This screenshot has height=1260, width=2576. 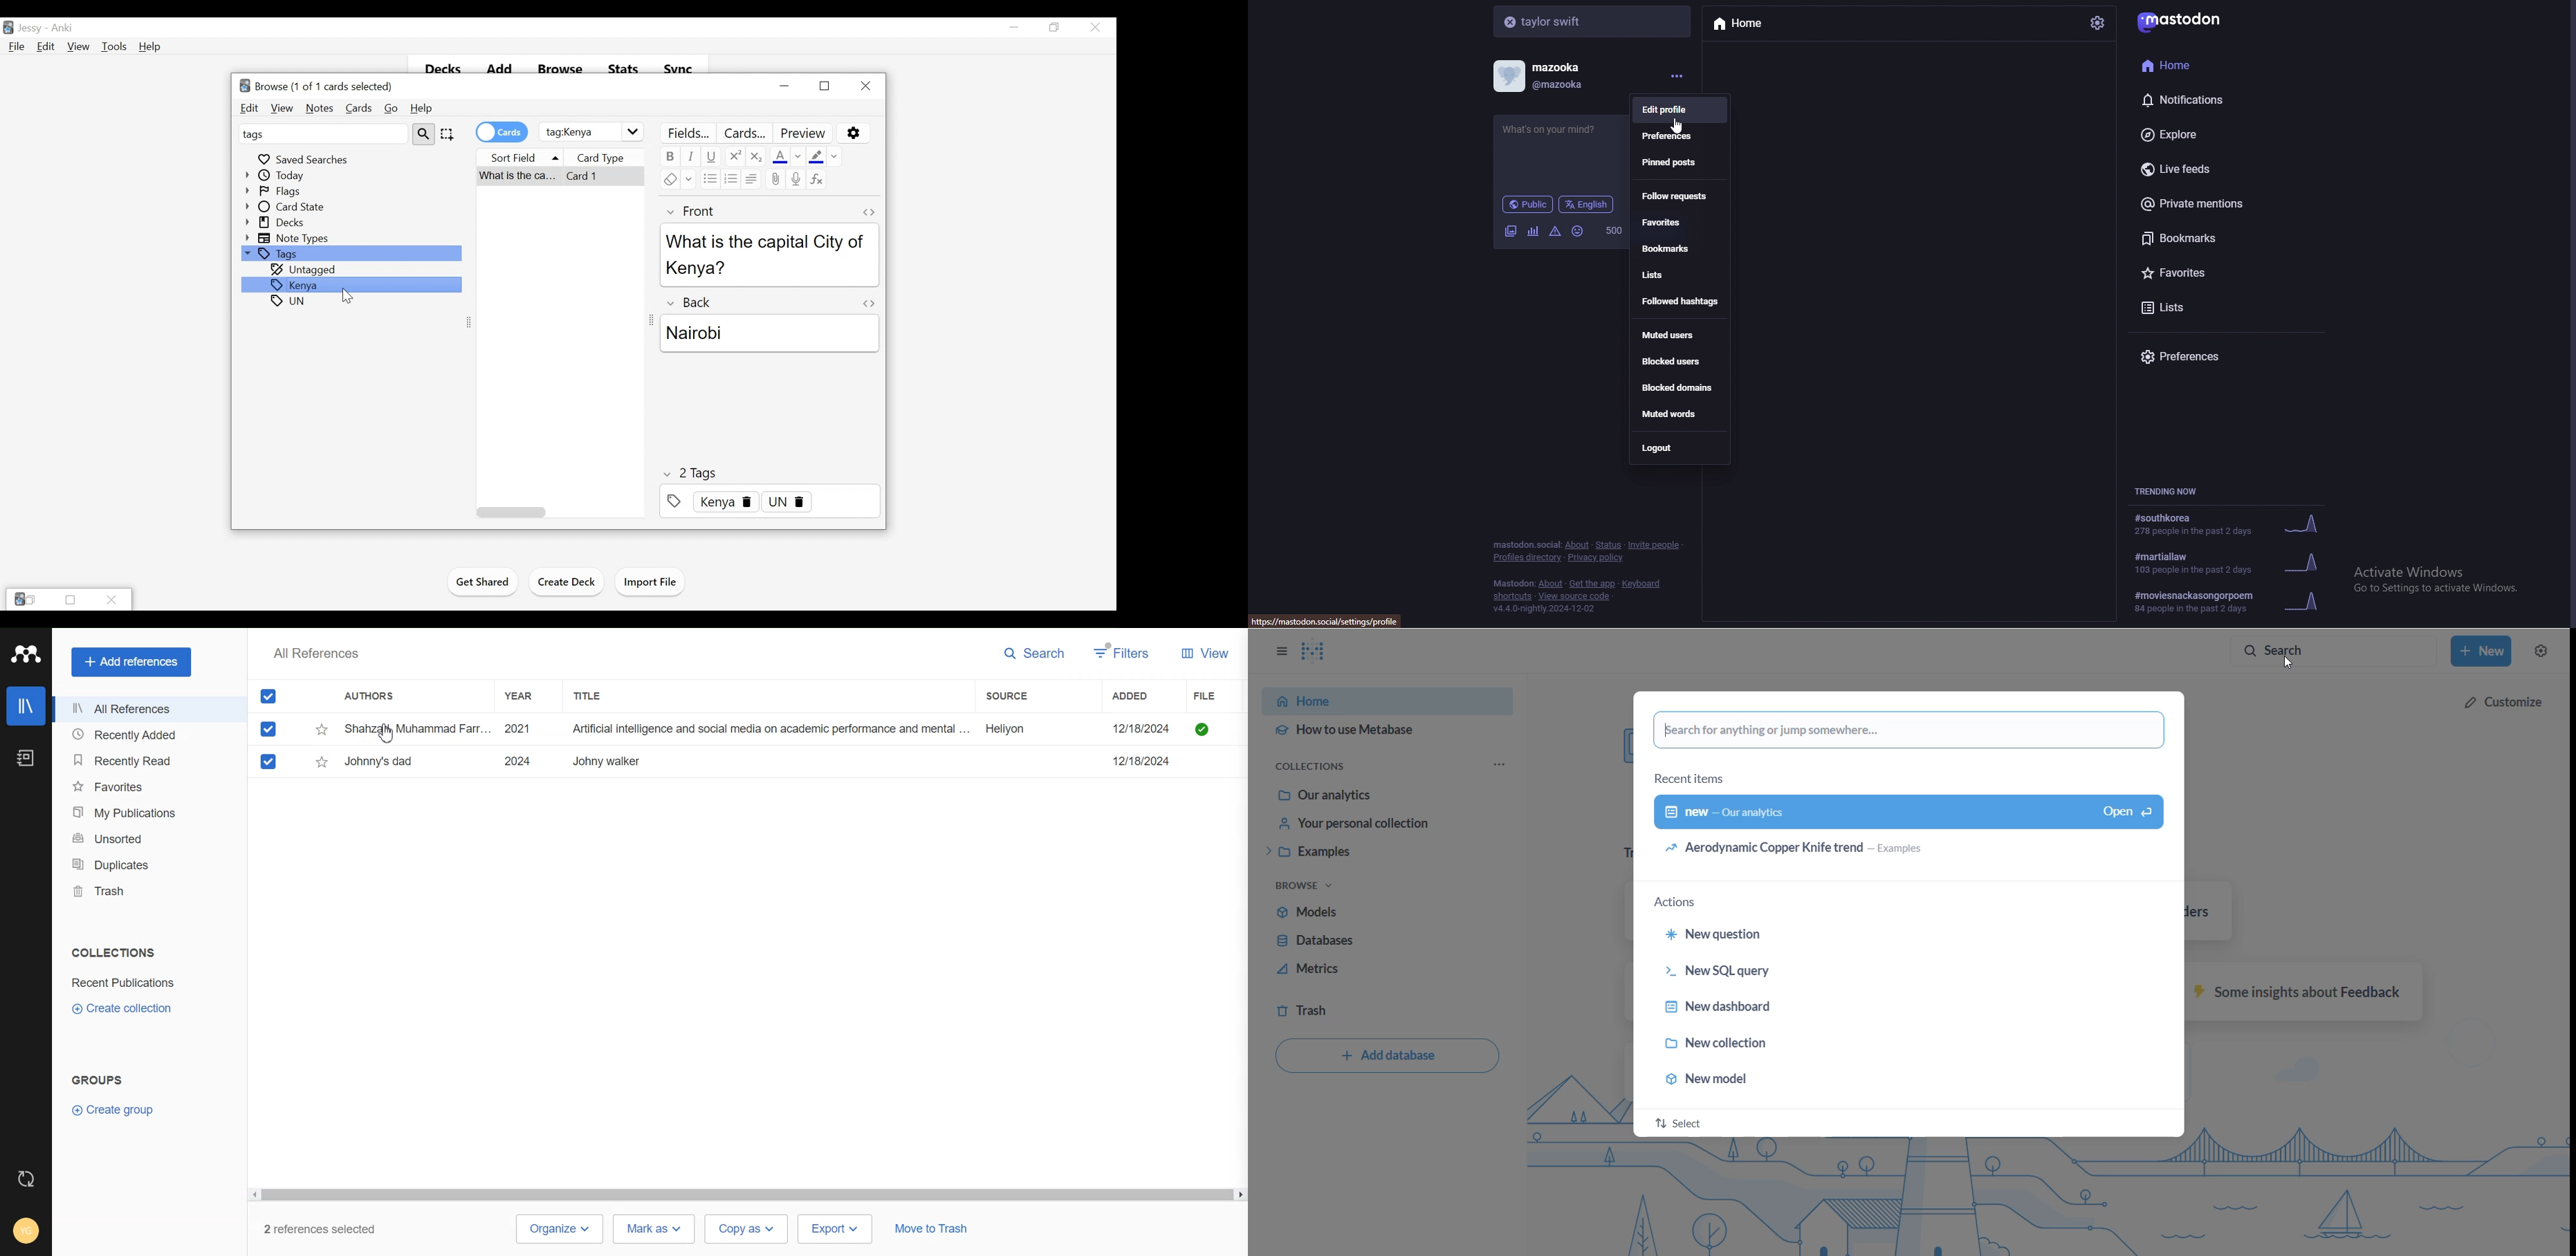 I want to click on All References, so click(x=145, y=709).